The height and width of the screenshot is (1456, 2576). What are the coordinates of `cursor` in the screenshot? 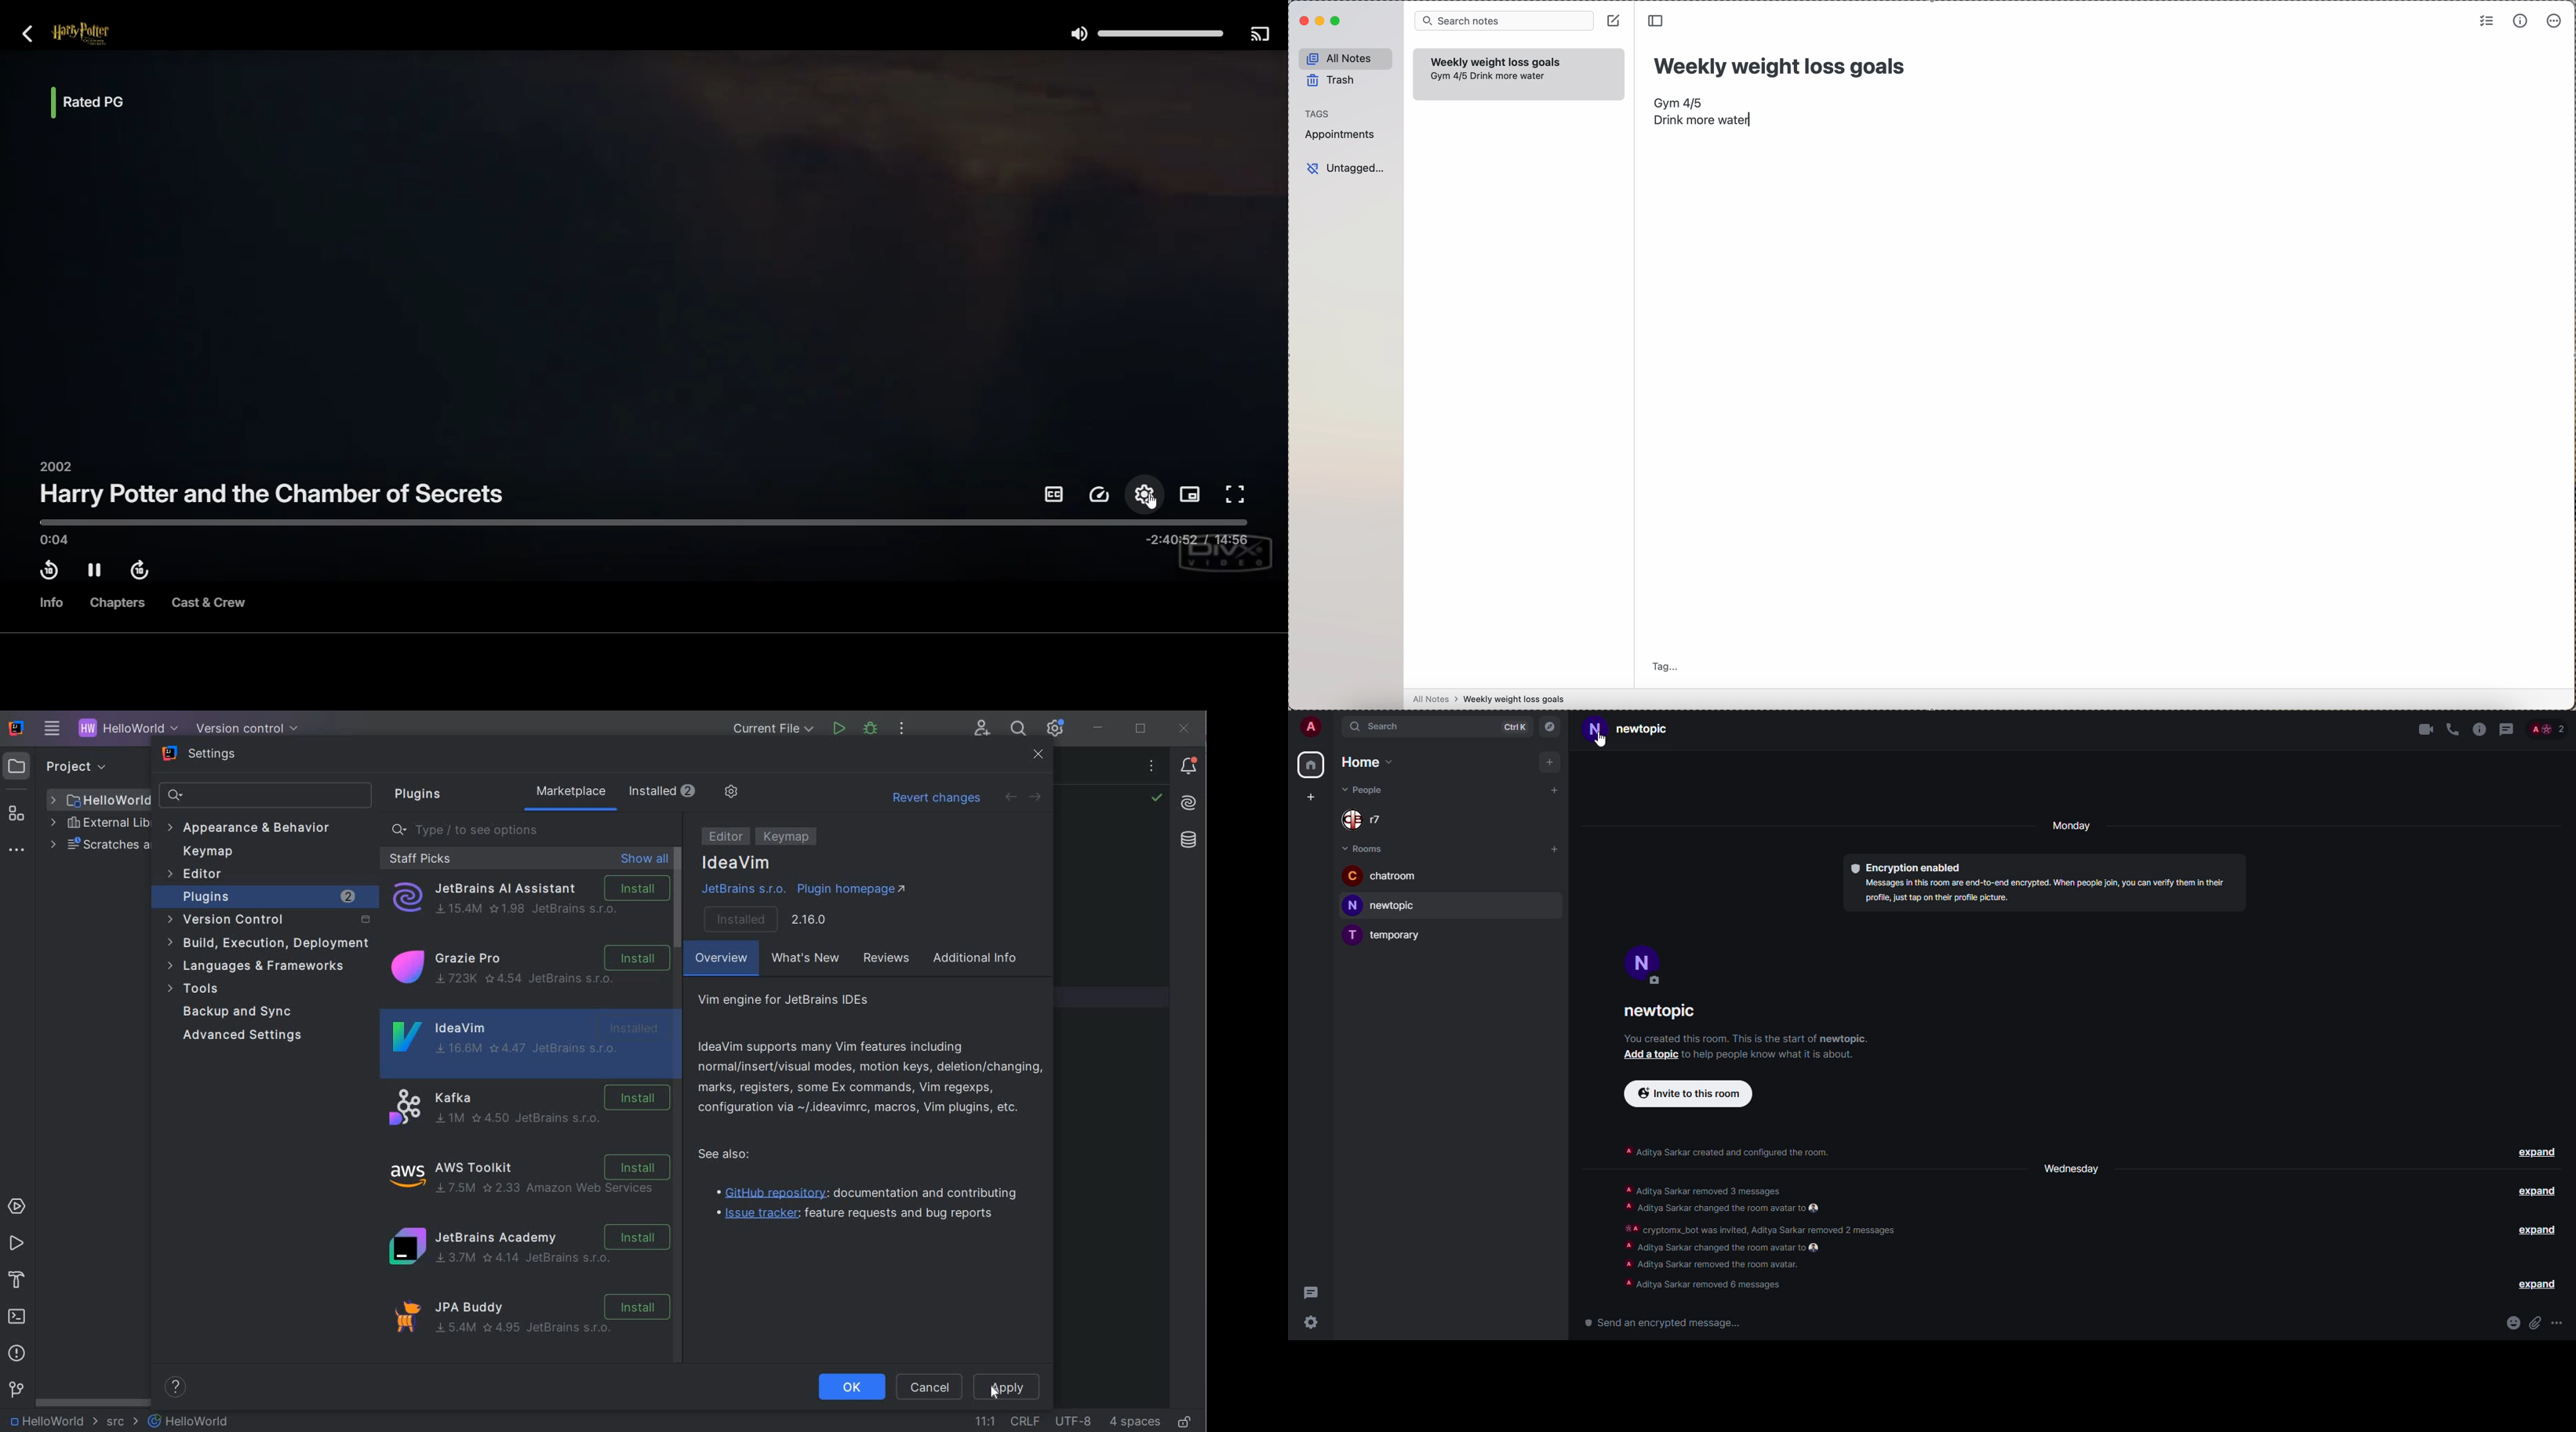 It's located at (991, 1390).